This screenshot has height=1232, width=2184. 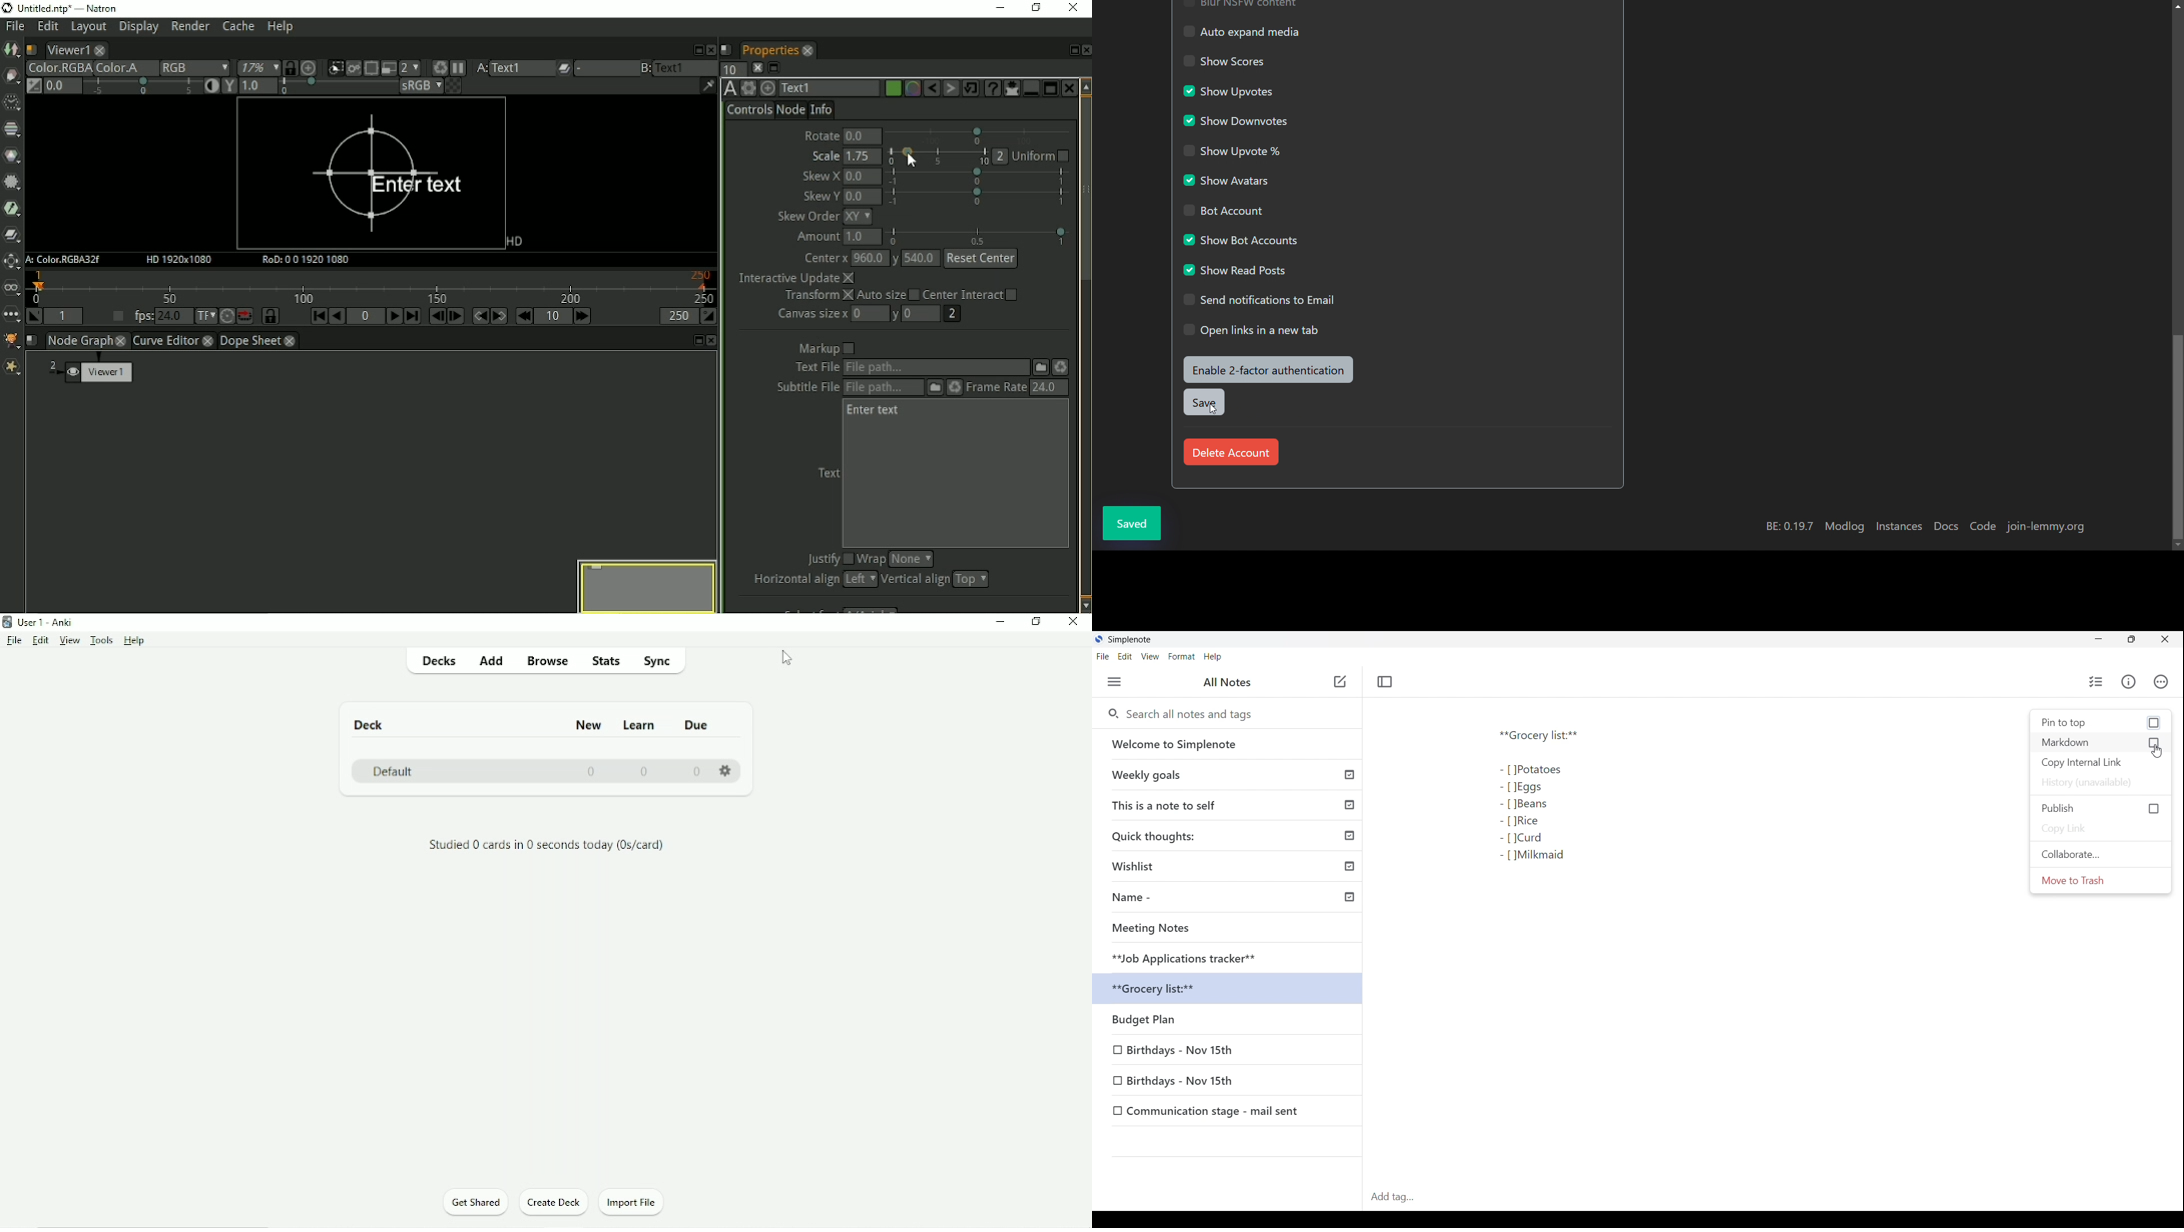 I want to click on Deck, so click(x=371, y=725).